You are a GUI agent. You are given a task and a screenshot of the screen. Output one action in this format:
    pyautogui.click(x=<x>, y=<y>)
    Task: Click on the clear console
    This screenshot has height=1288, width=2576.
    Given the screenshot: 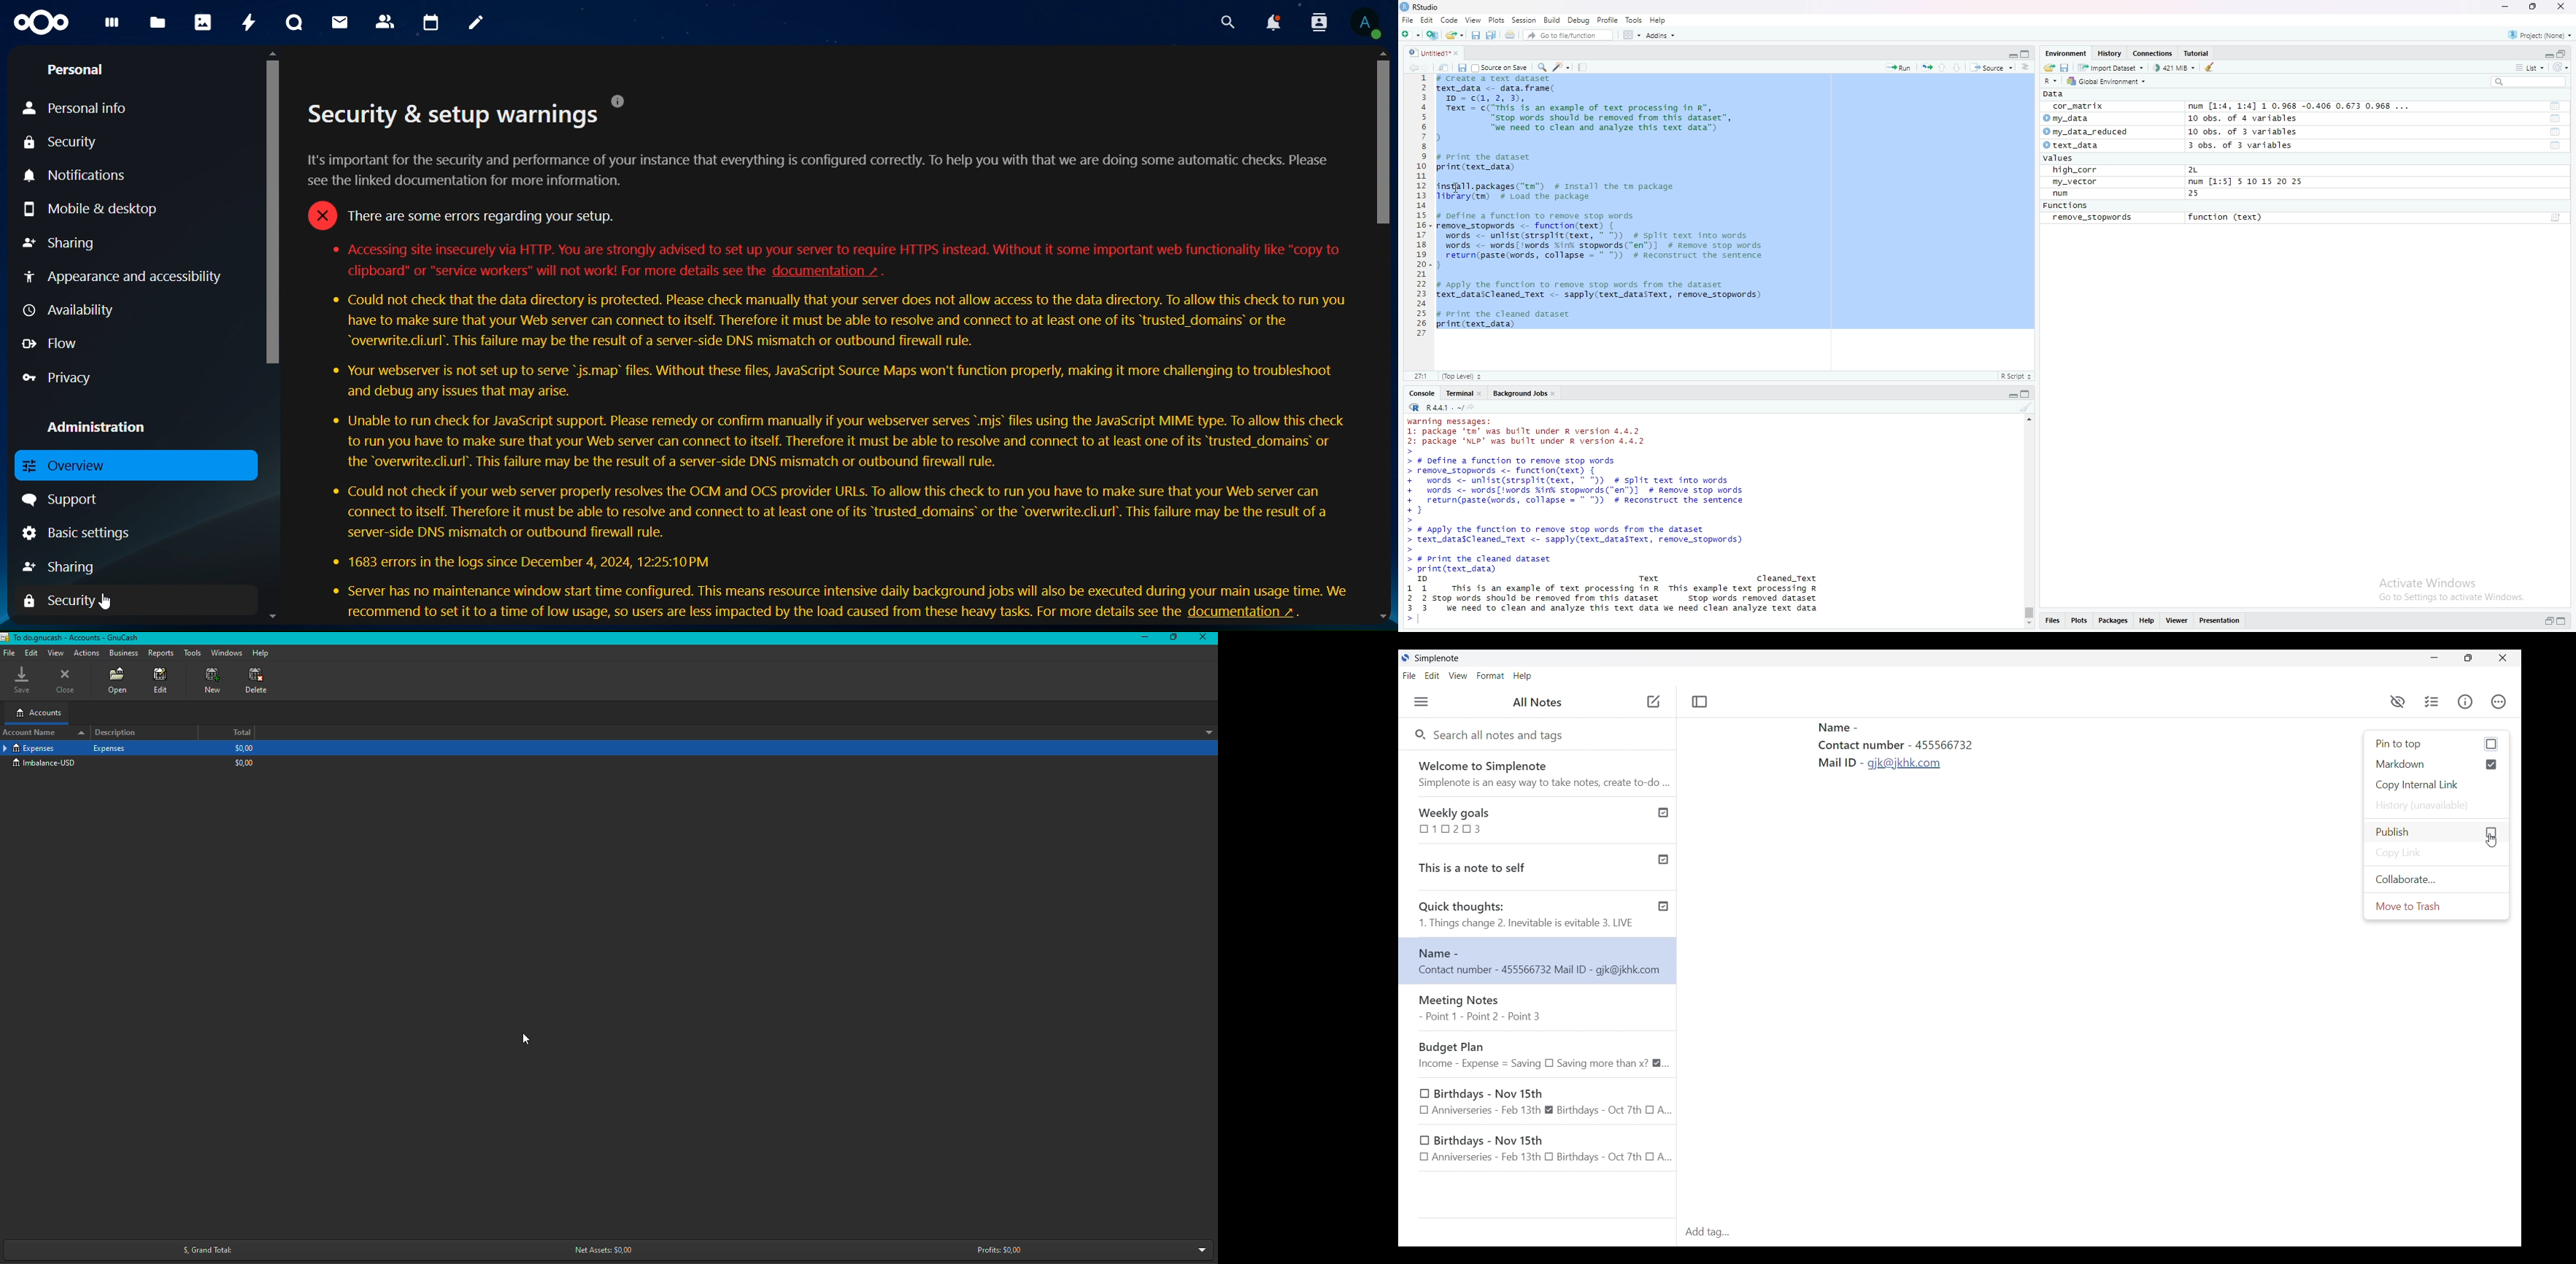 What is the action you would take?
    pyautogui.click(x=2027, y=407)
    